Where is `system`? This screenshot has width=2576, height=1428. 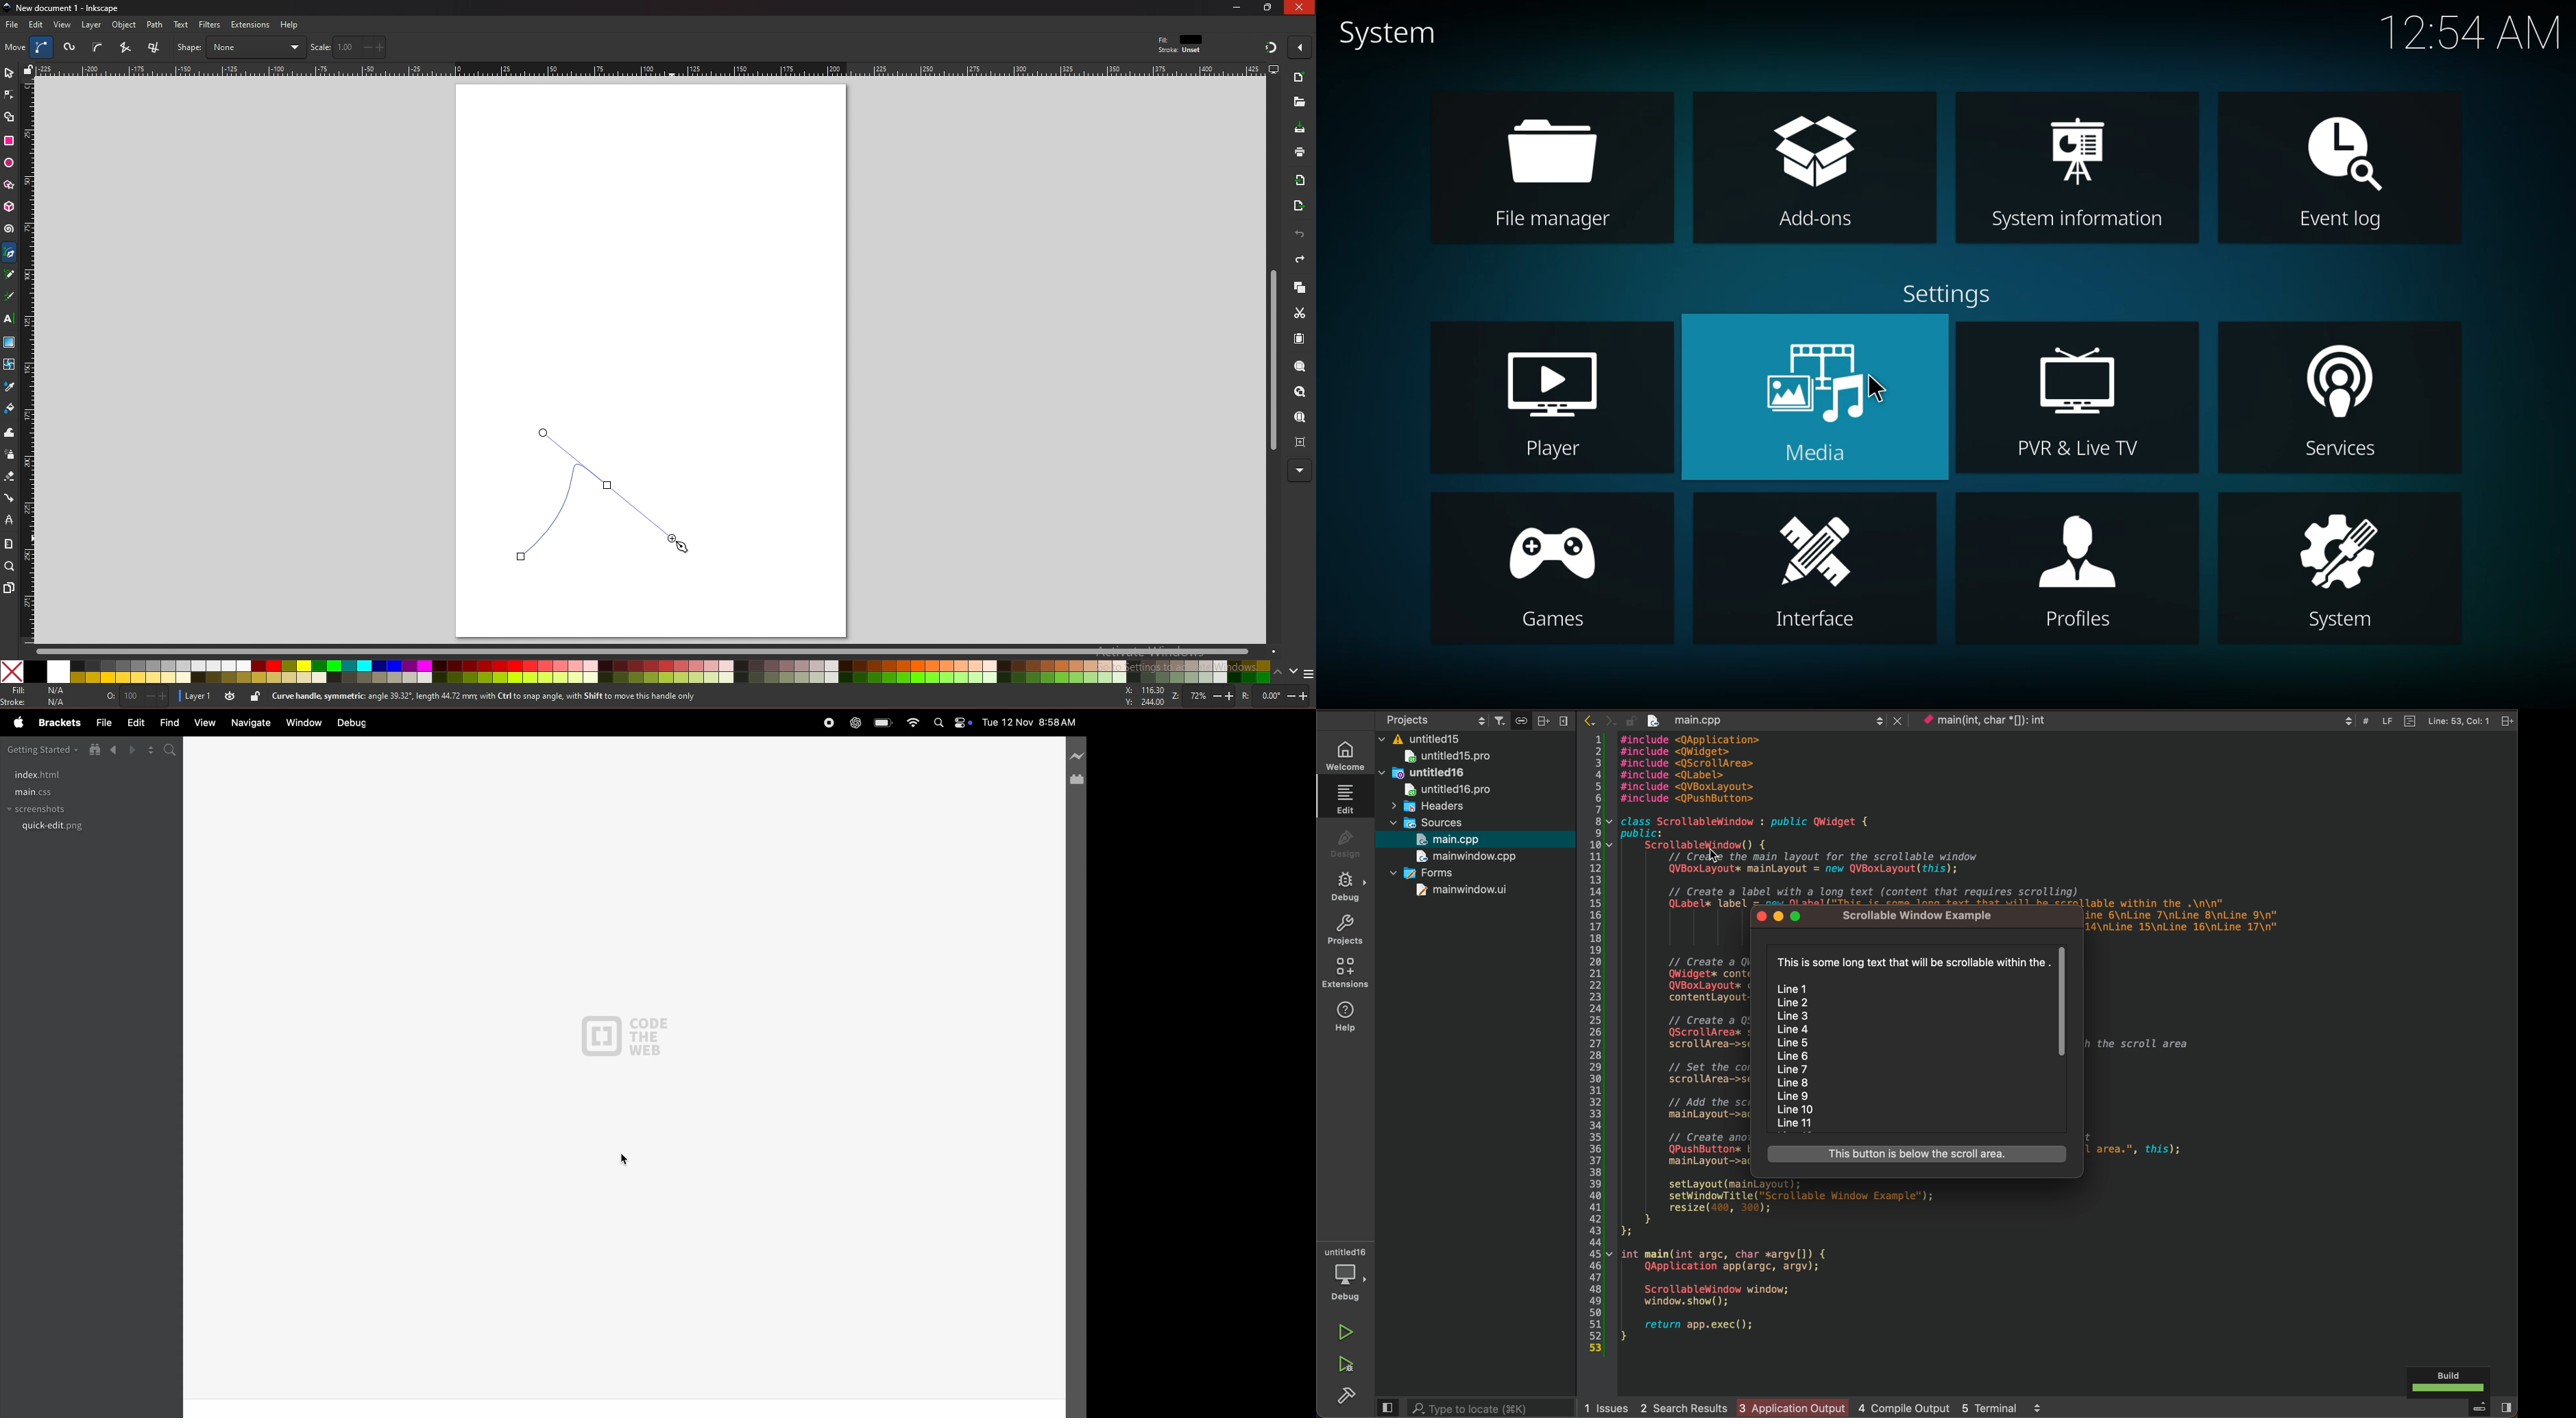
system is located at coordinates (1394, 34).